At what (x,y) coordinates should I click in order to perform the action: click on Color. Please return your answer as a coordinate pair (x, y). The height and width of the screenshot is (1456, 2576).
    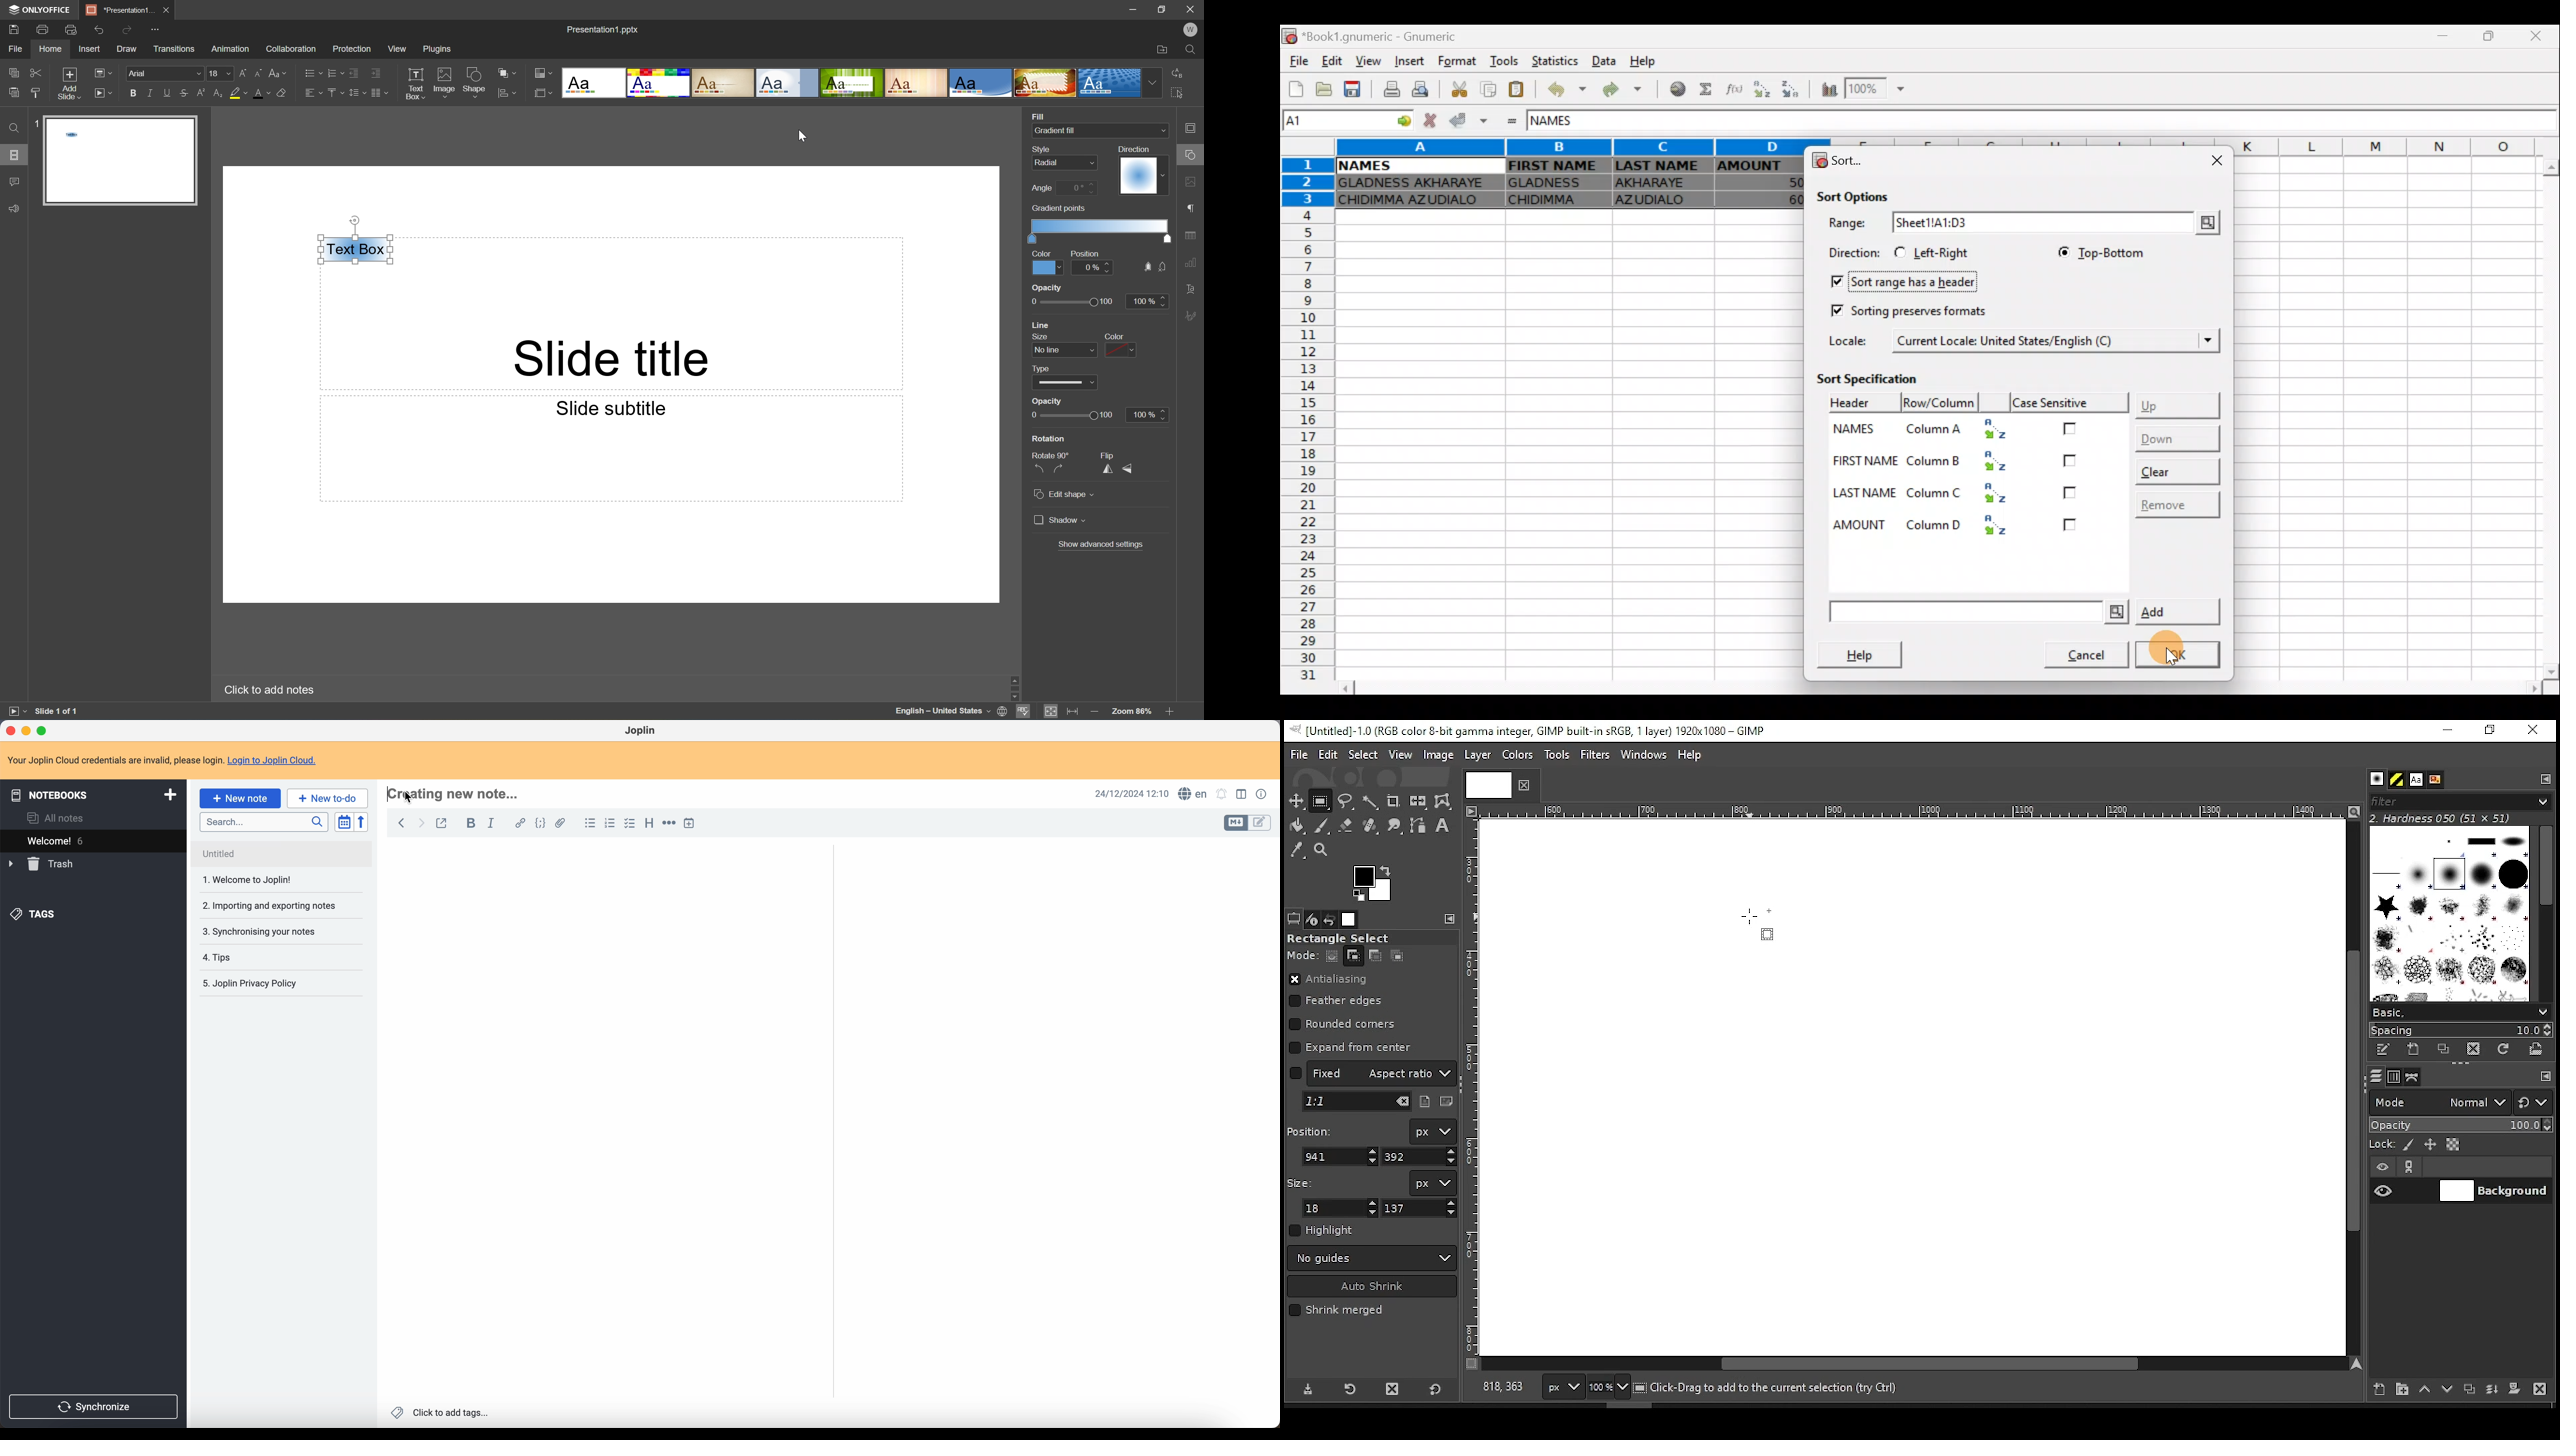
    Looking at the image, I should click on (1042, 252).